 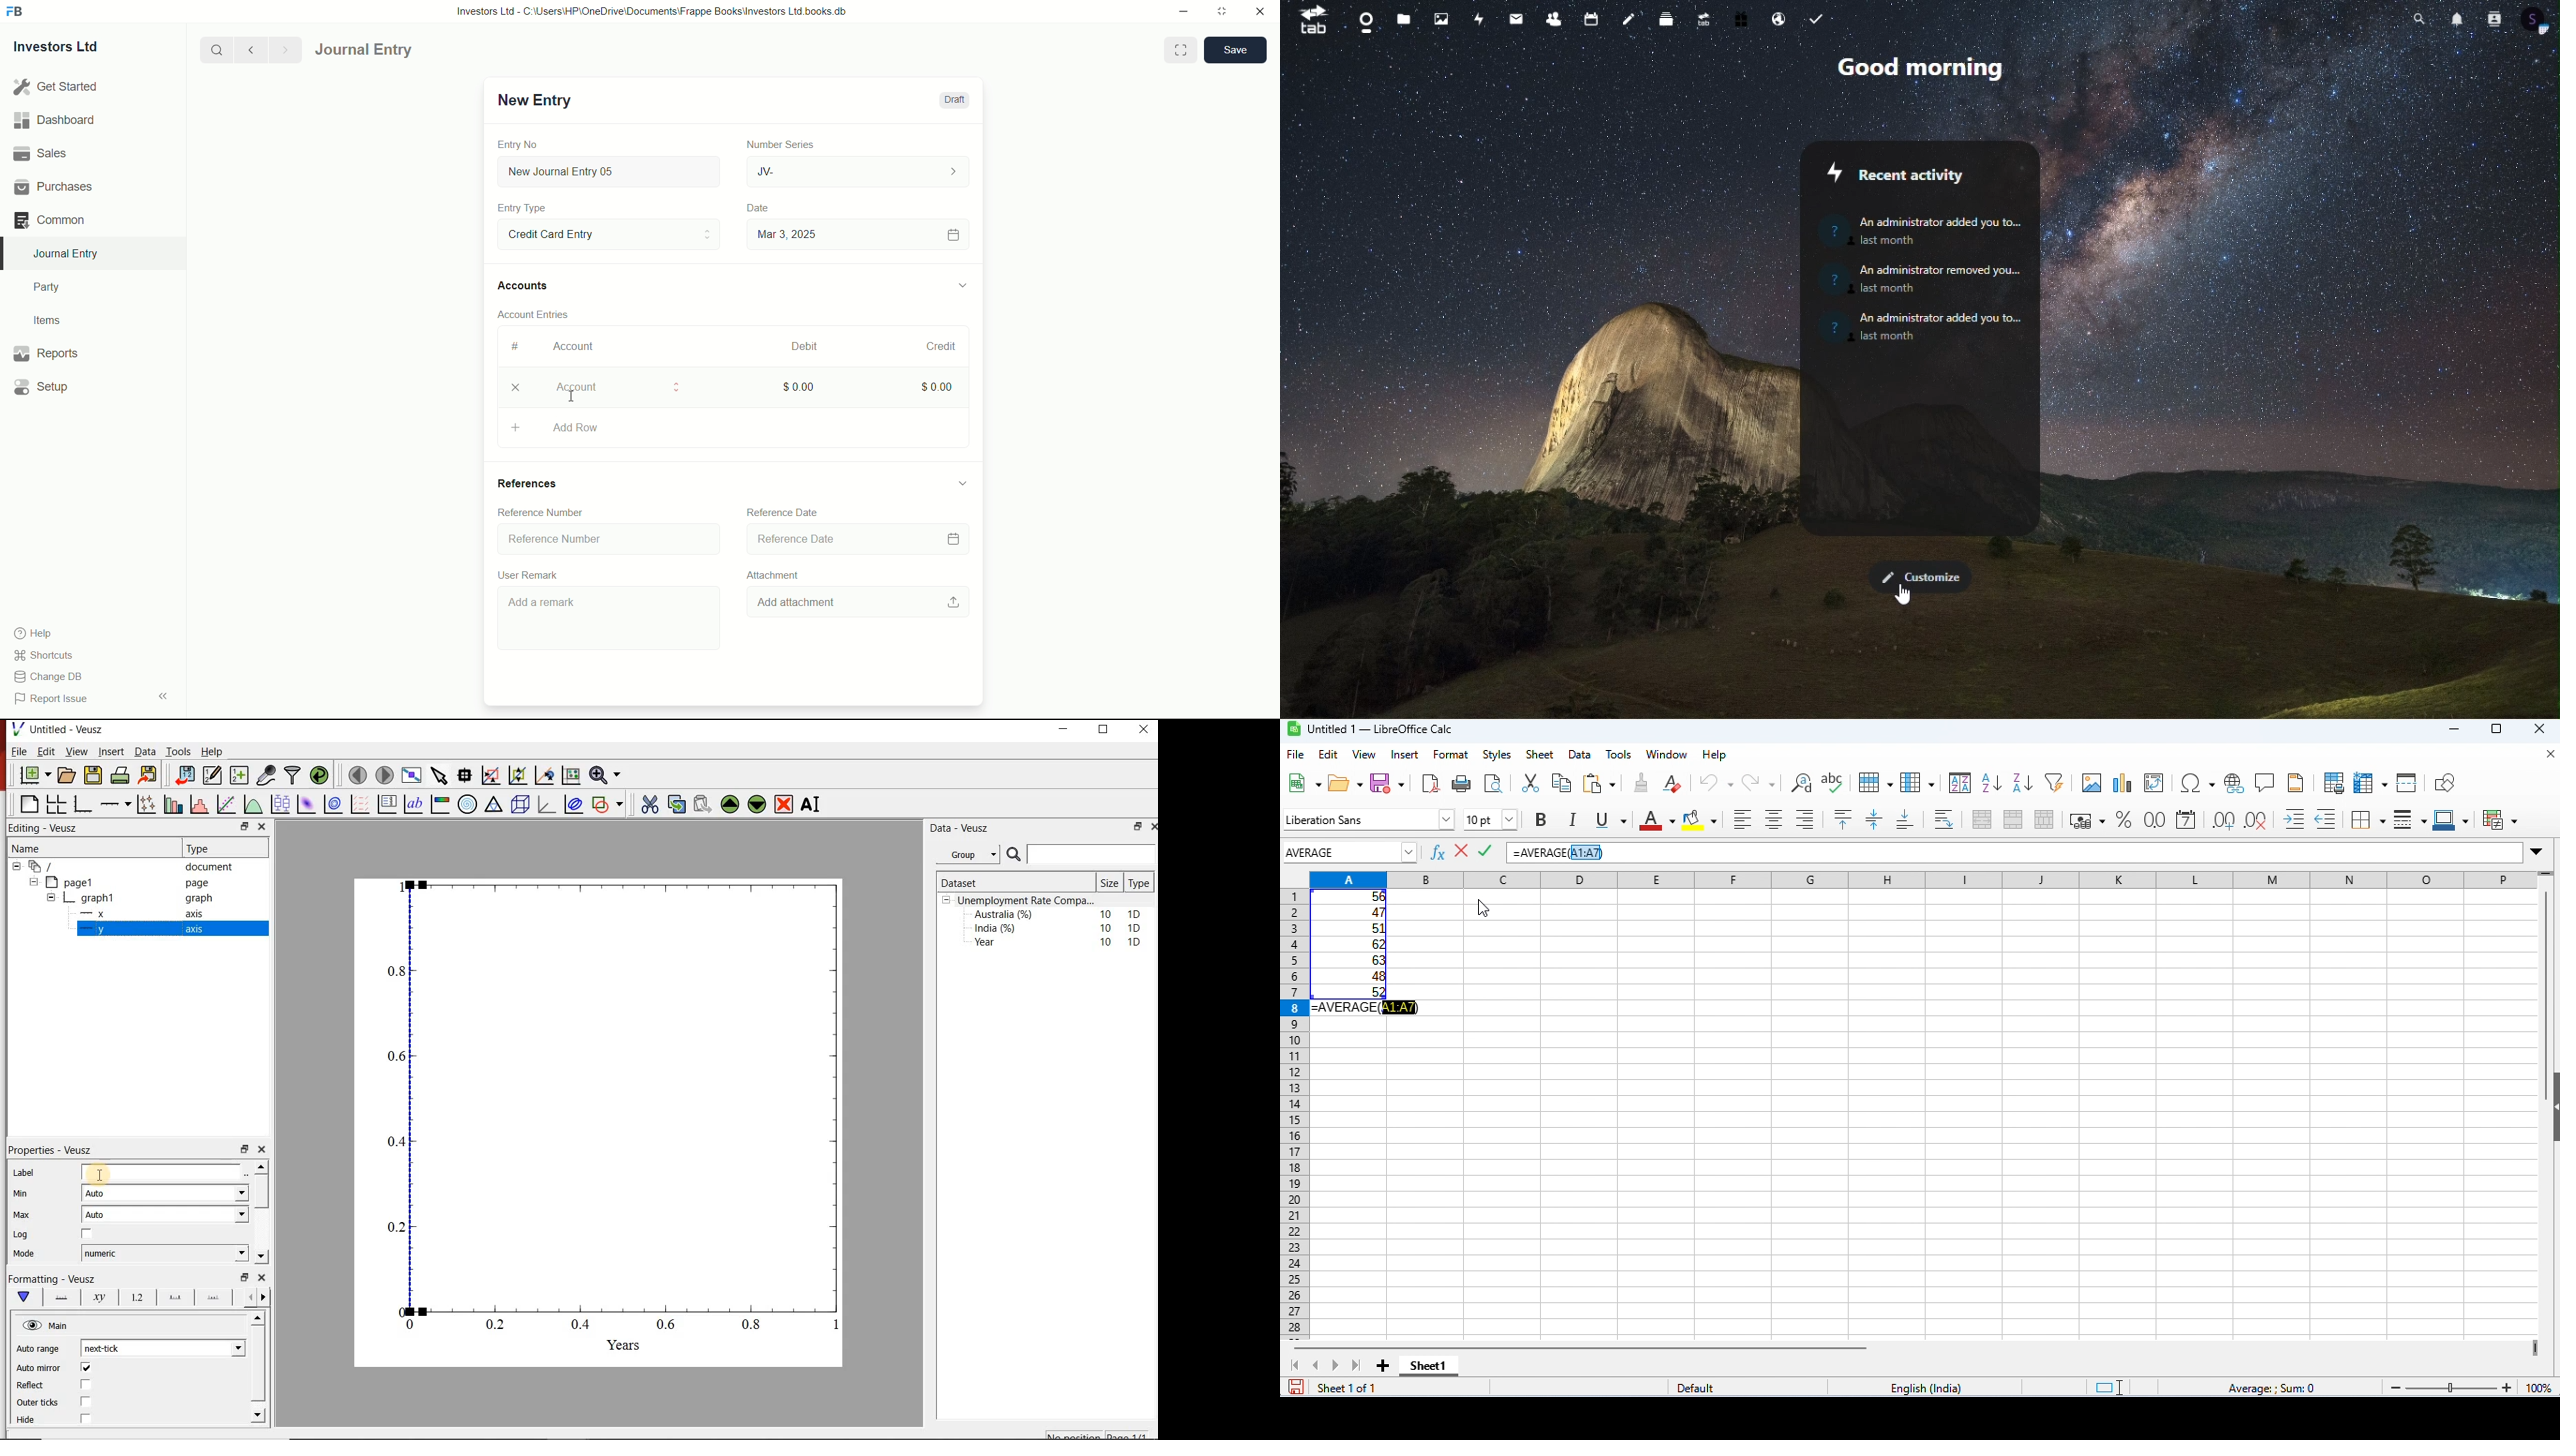 What do you see at coordinates (1743, 17) in the screenshot?
I see `free trial` at bounding box center [1743, 17].